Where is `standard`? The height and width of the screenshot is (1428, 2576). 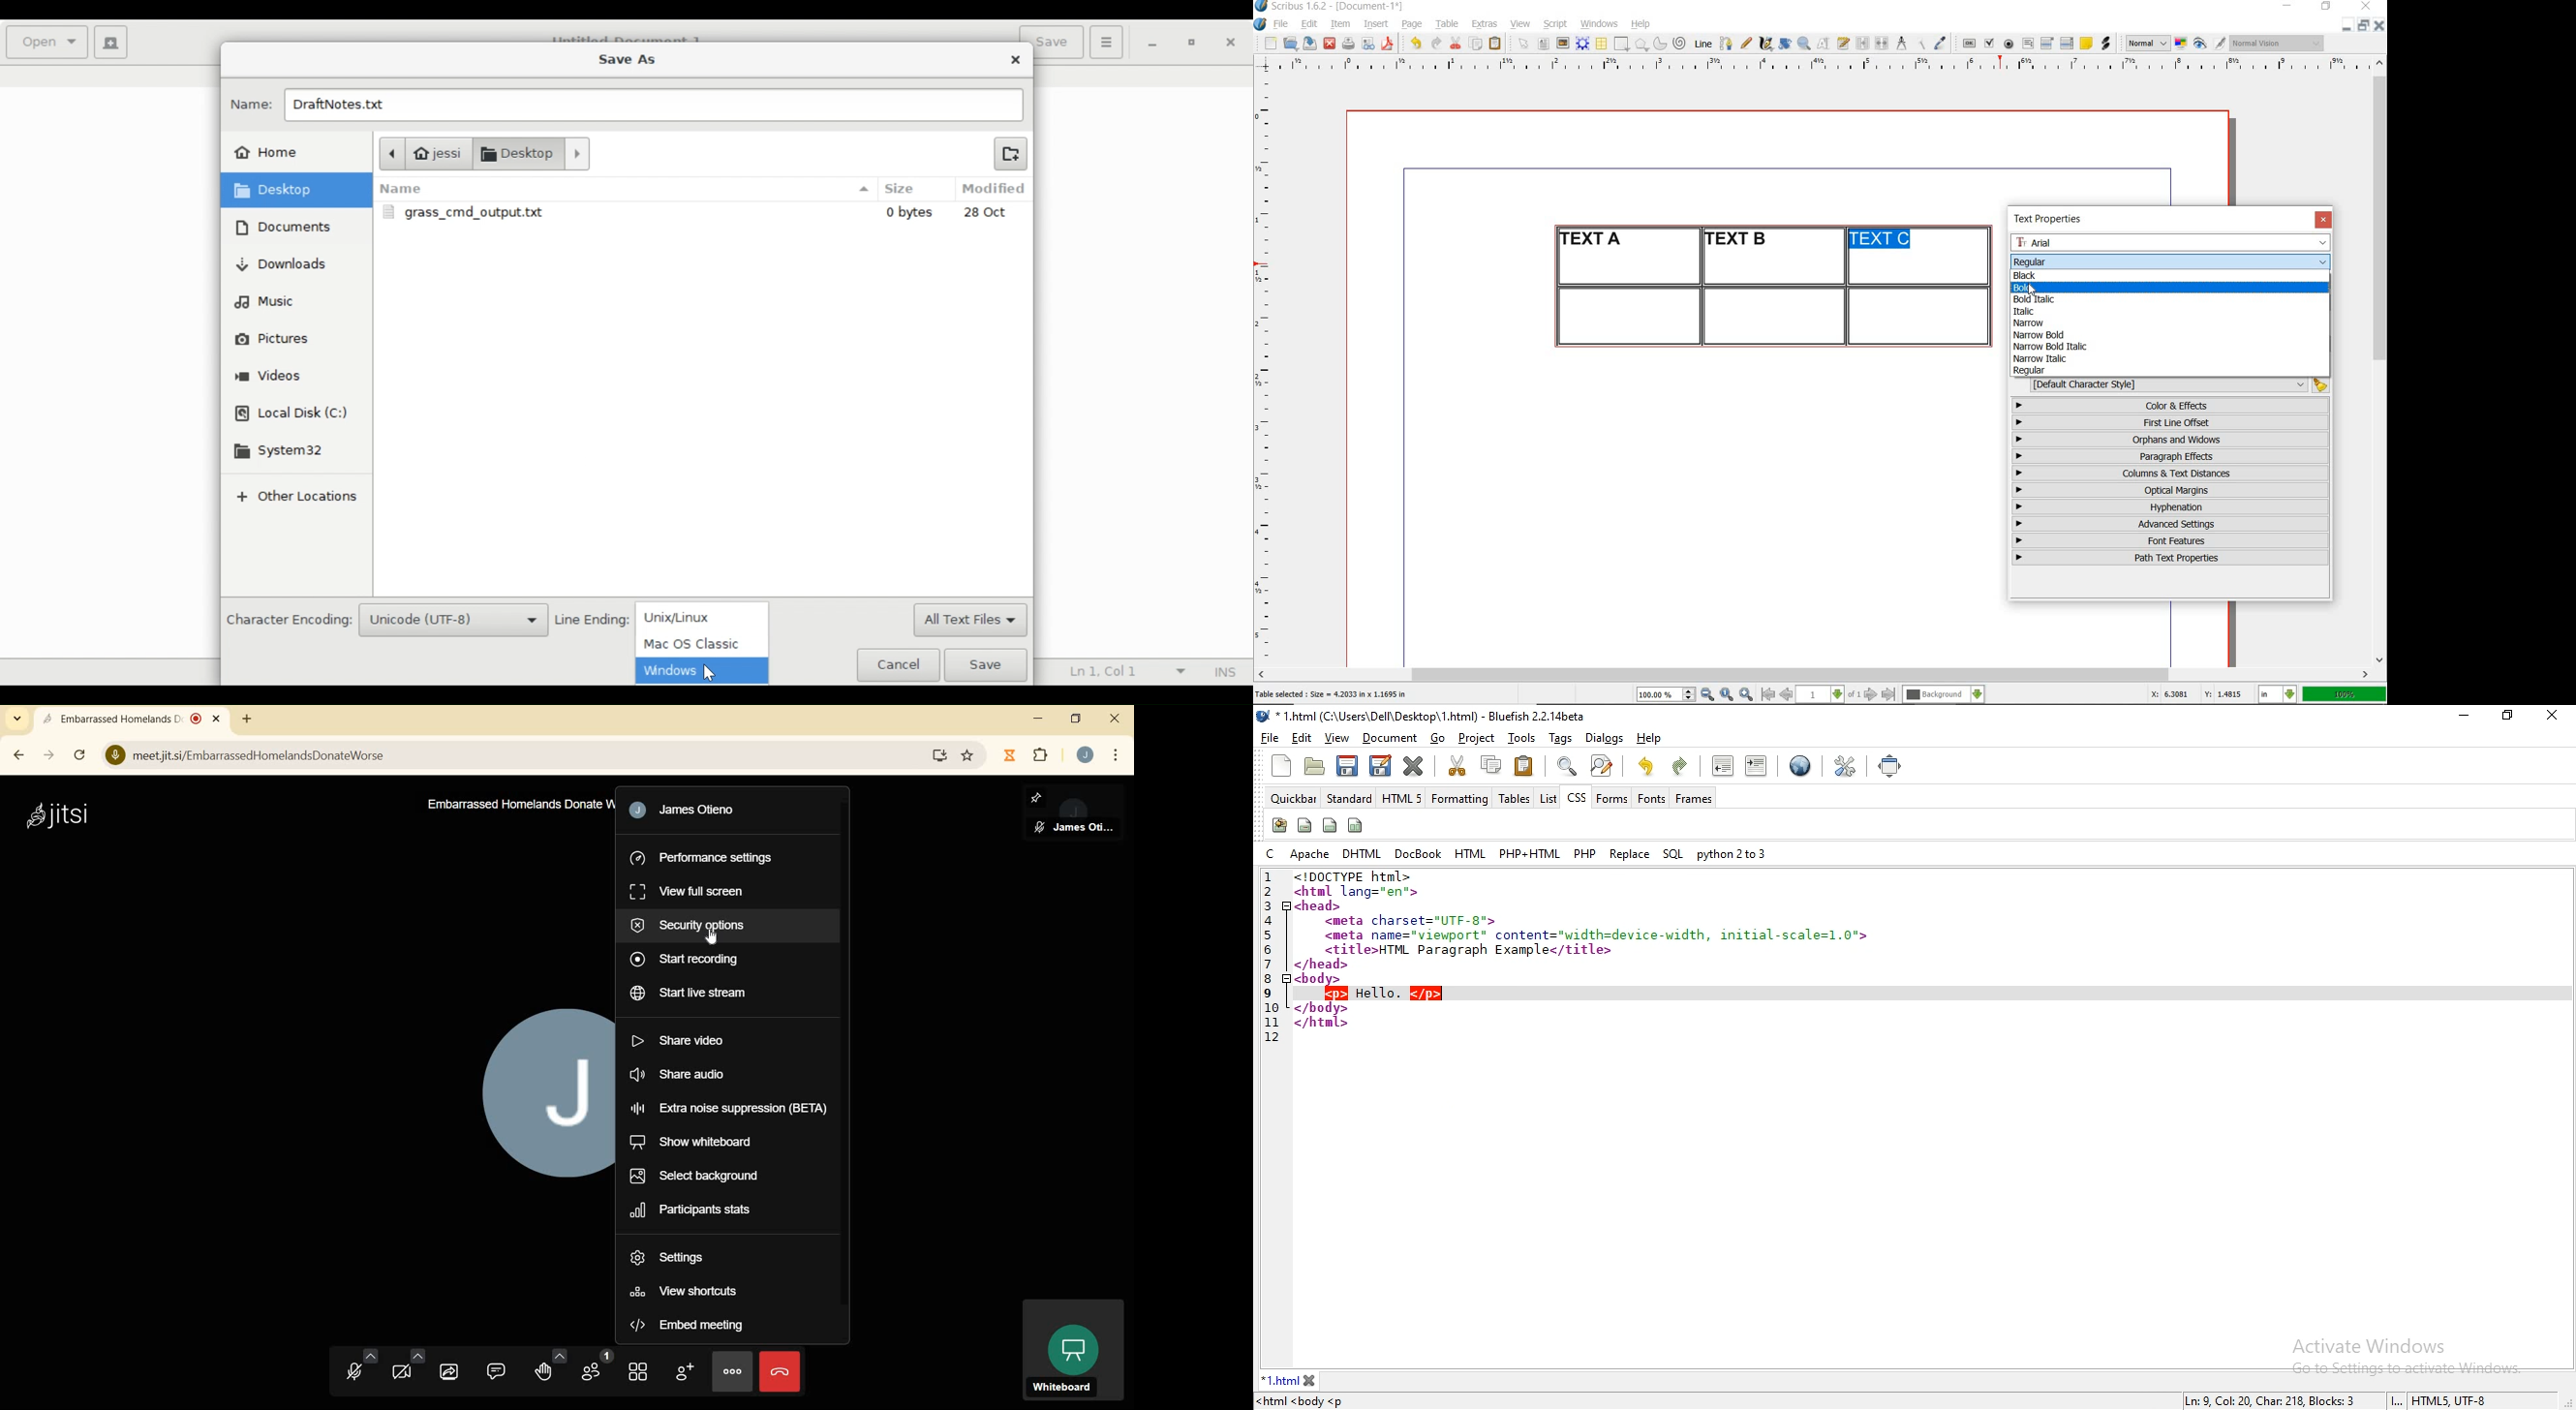
standard is located at coordinates (1348, 796).